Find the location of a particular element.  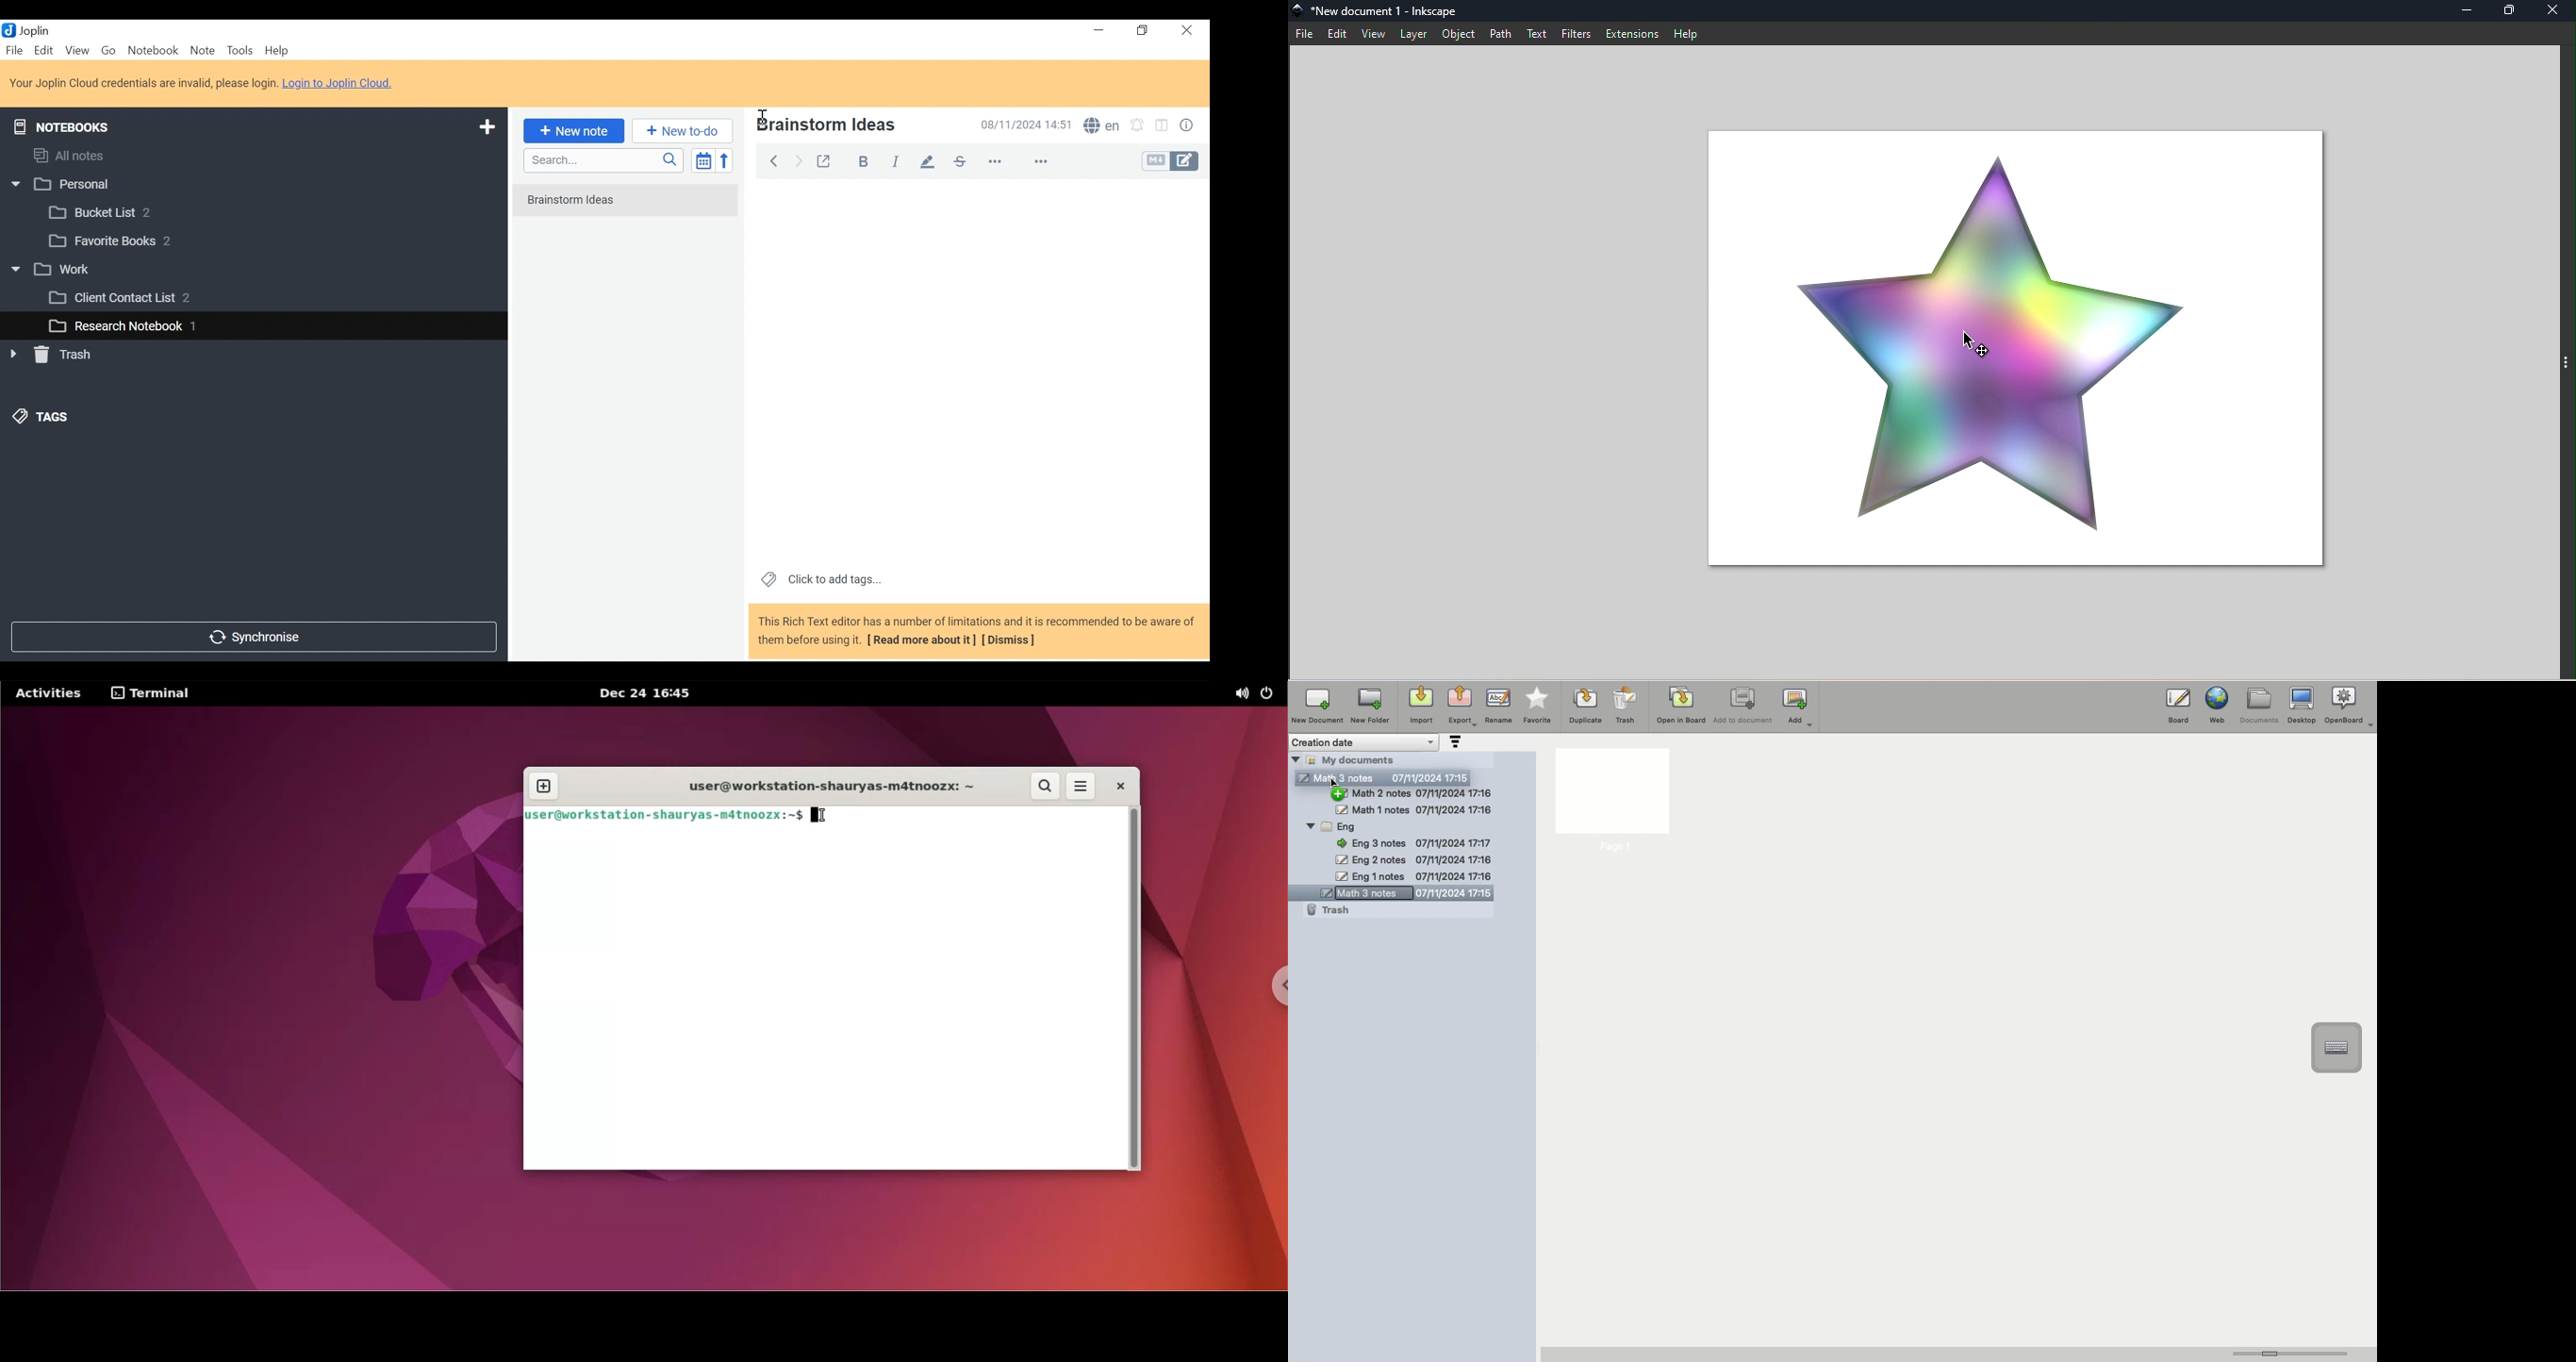

more options is located at coordinates (1004, 162).